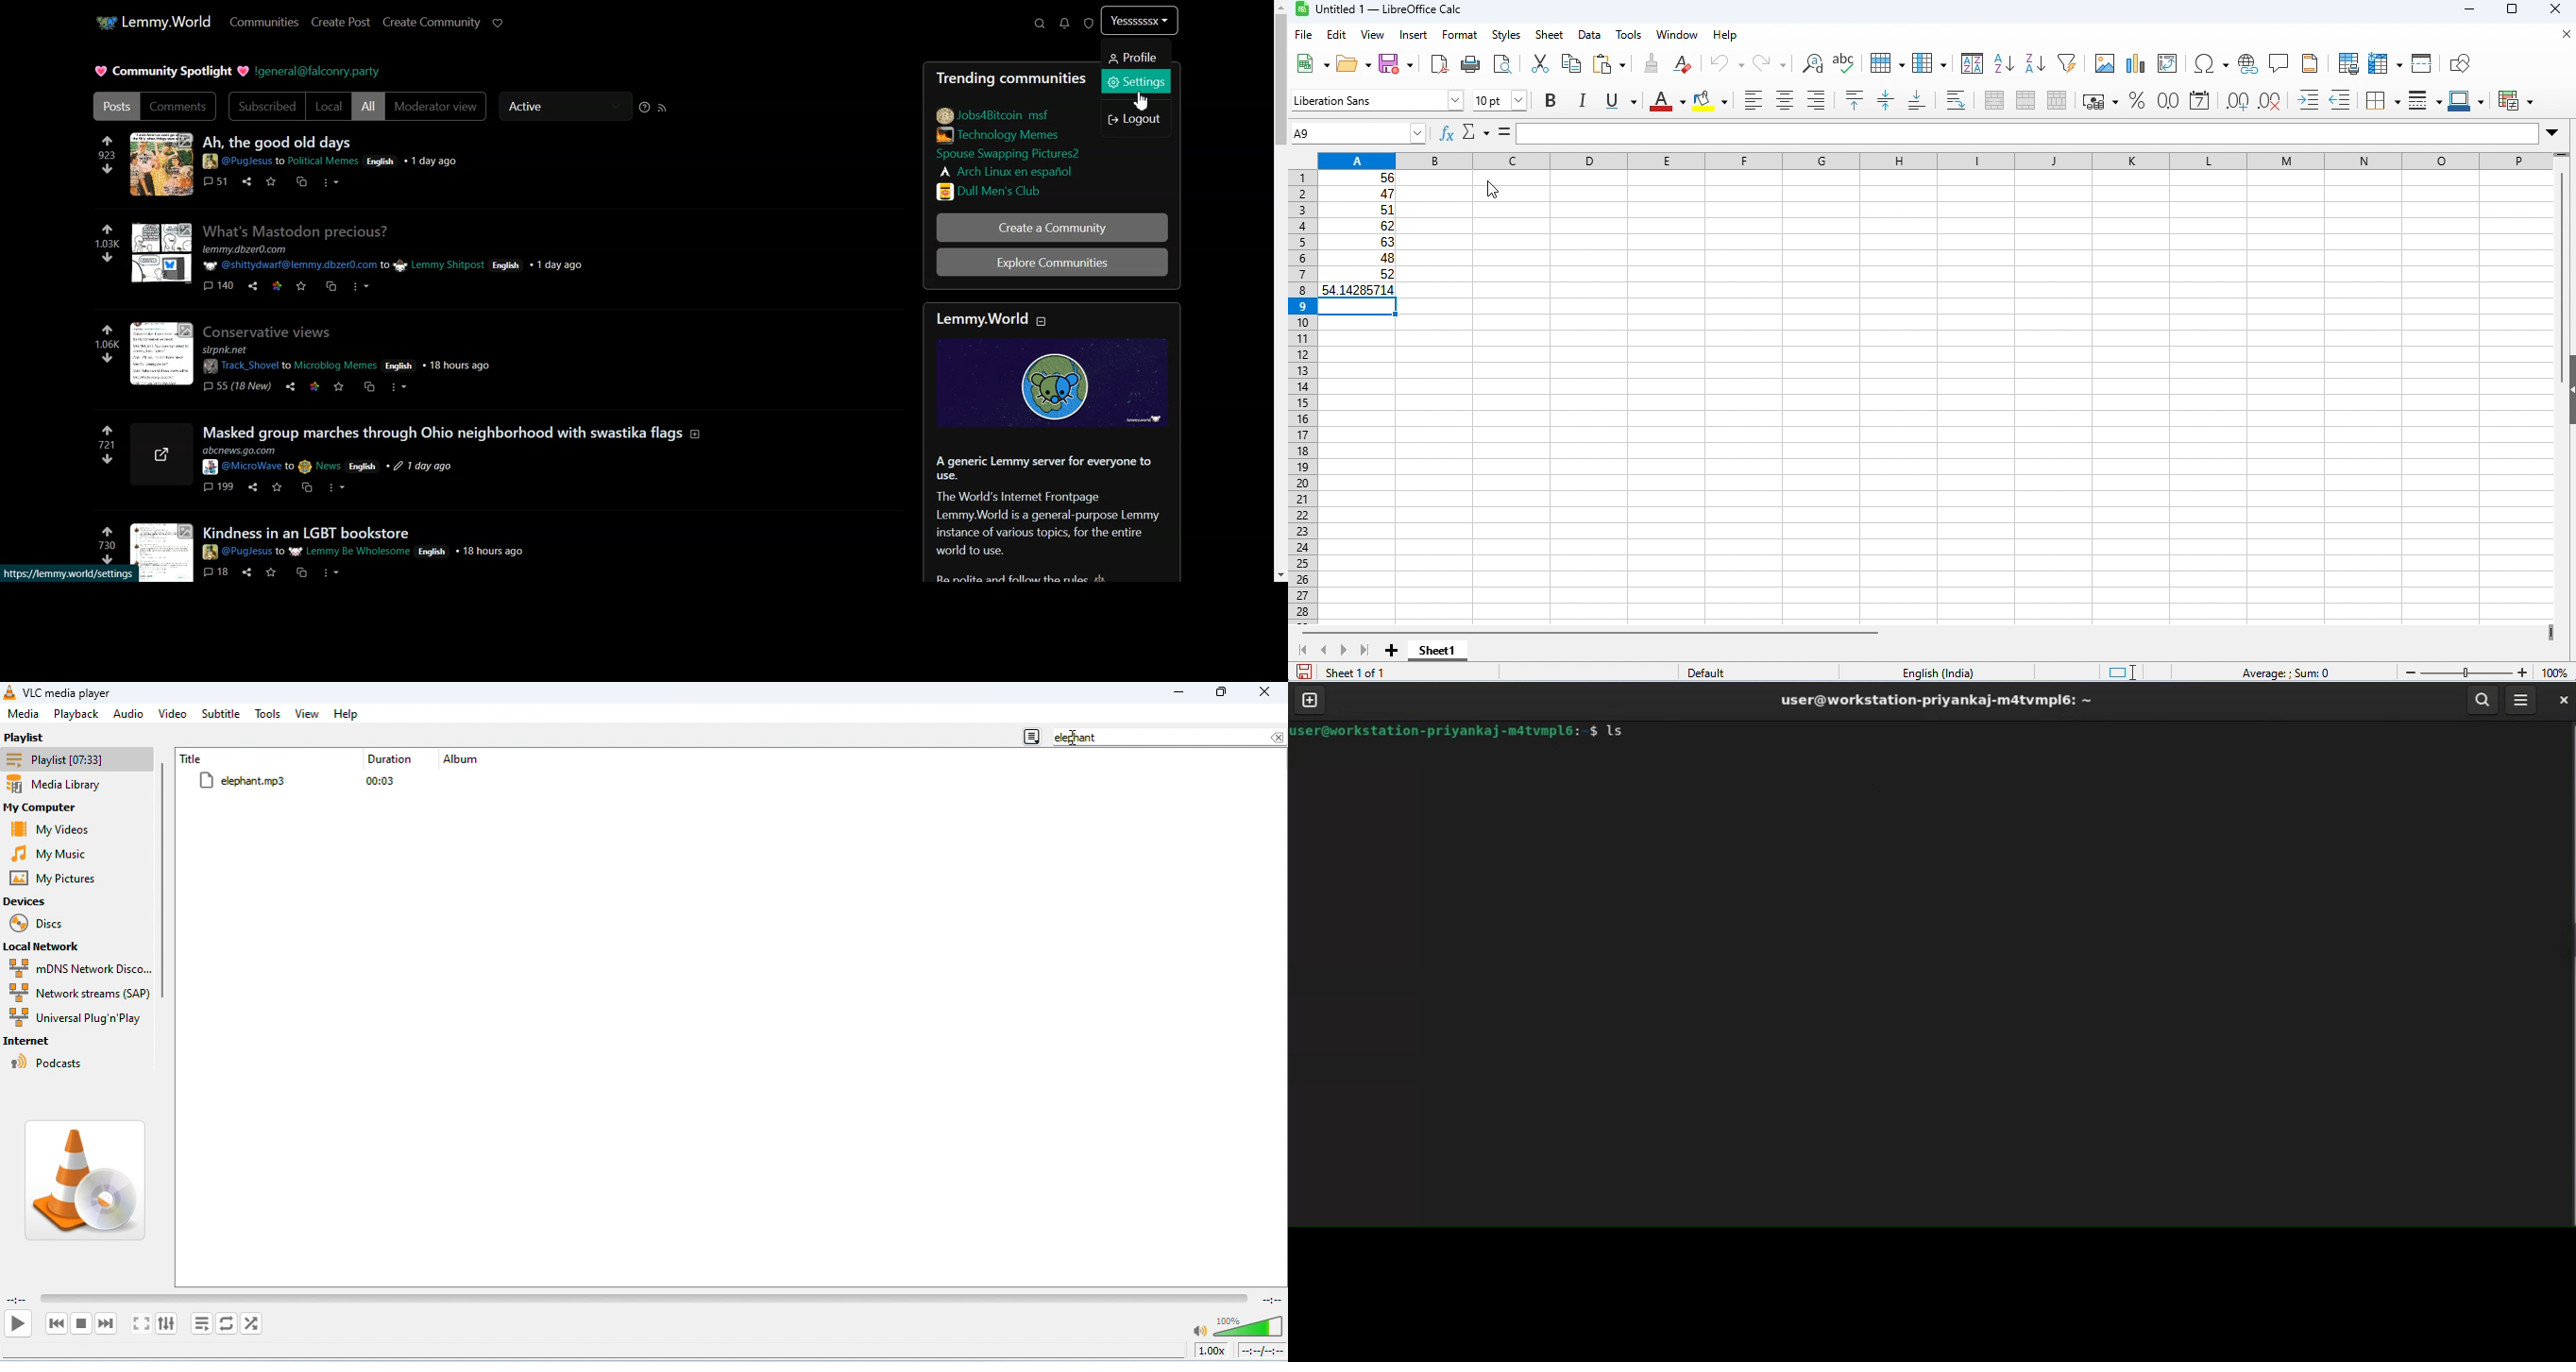  I want to click on format as number, so click(2166, 100).